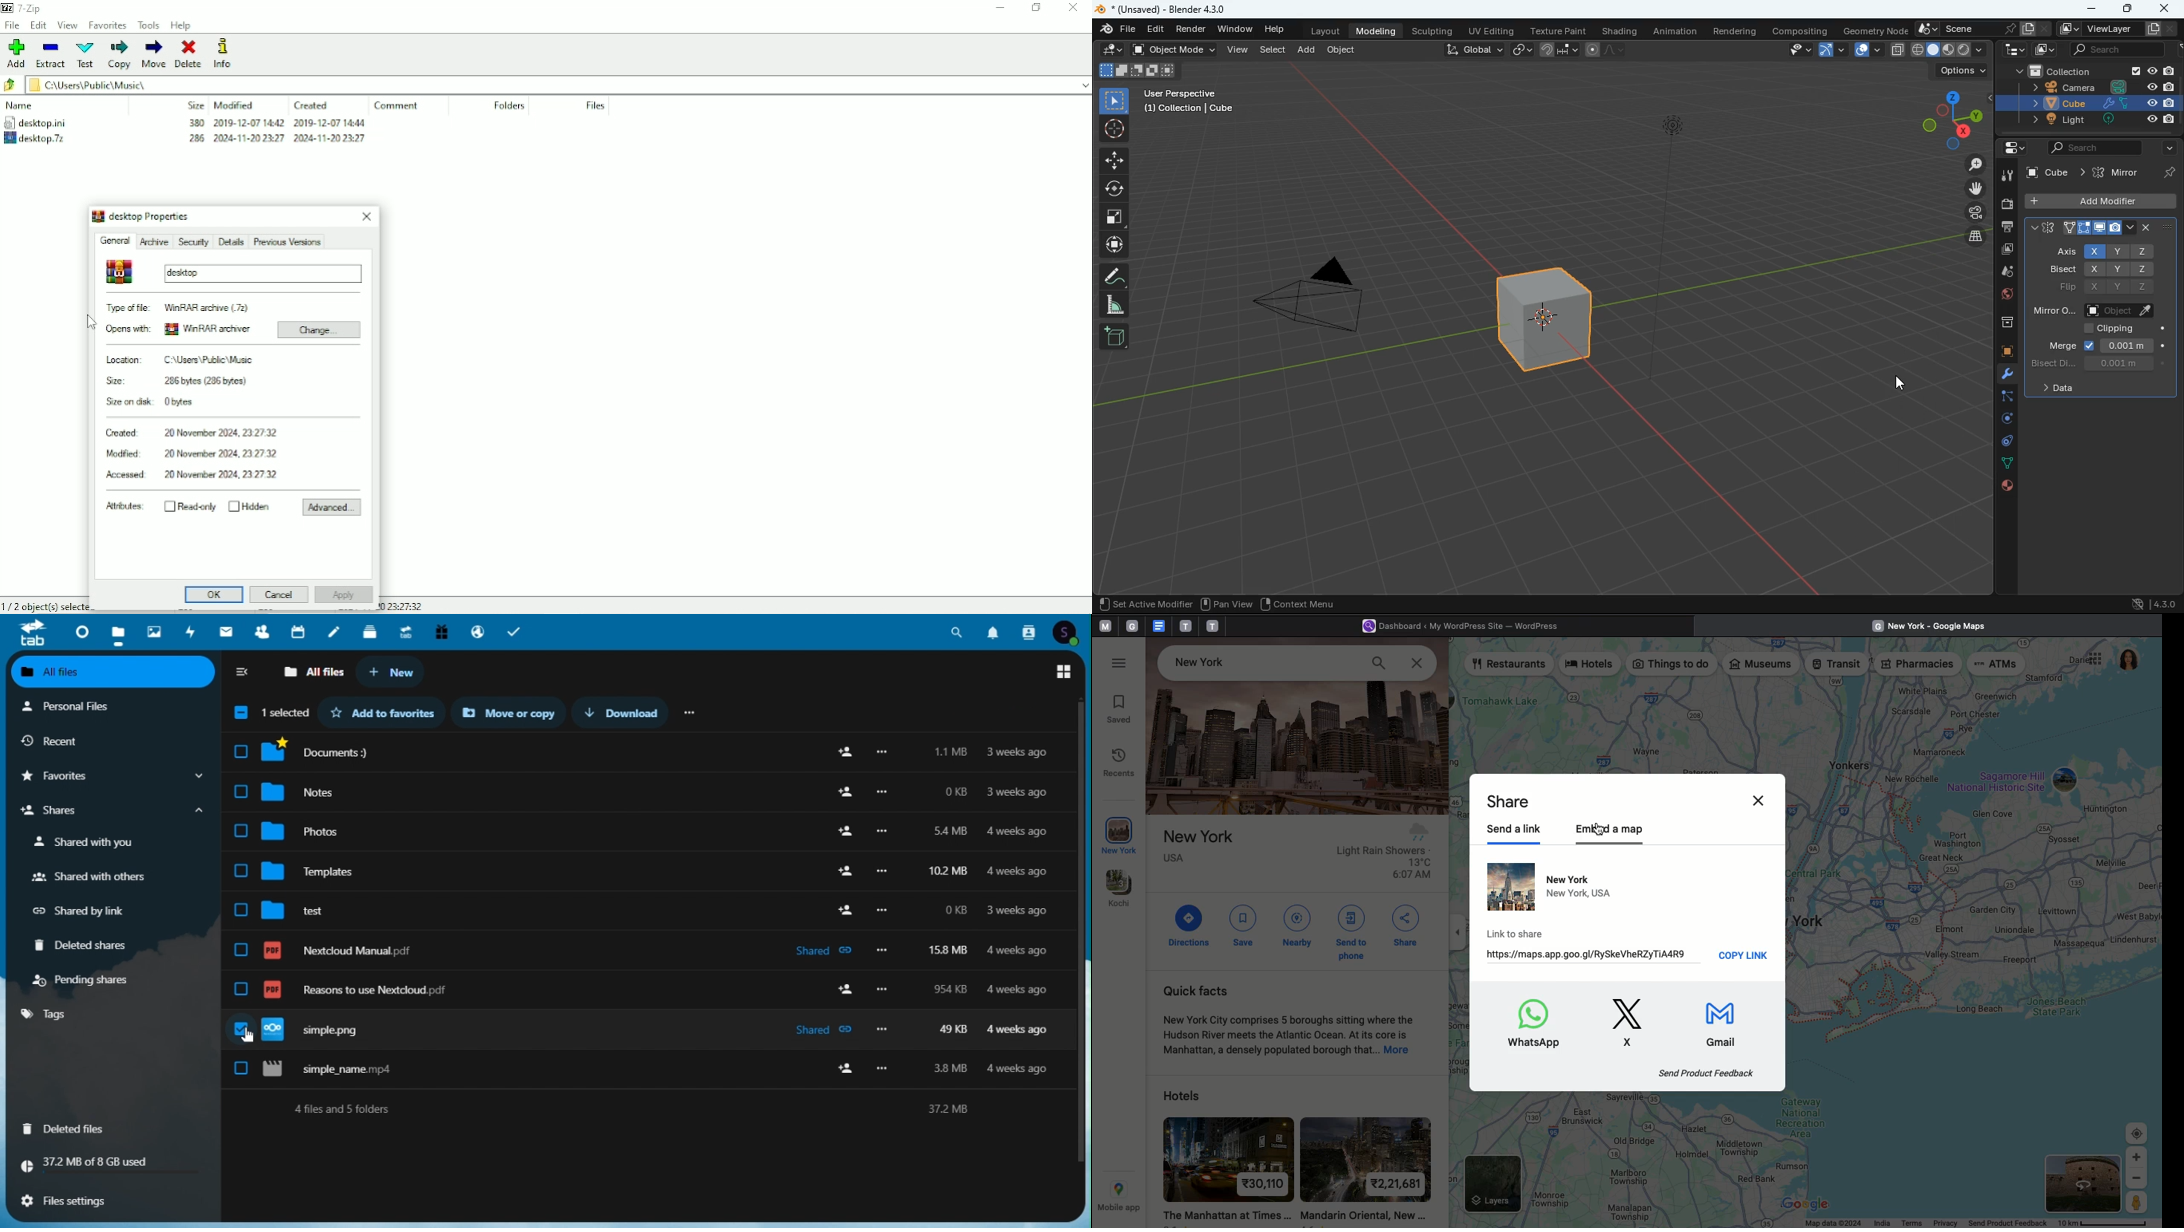  I want to click on axis, so click(2063, 252).